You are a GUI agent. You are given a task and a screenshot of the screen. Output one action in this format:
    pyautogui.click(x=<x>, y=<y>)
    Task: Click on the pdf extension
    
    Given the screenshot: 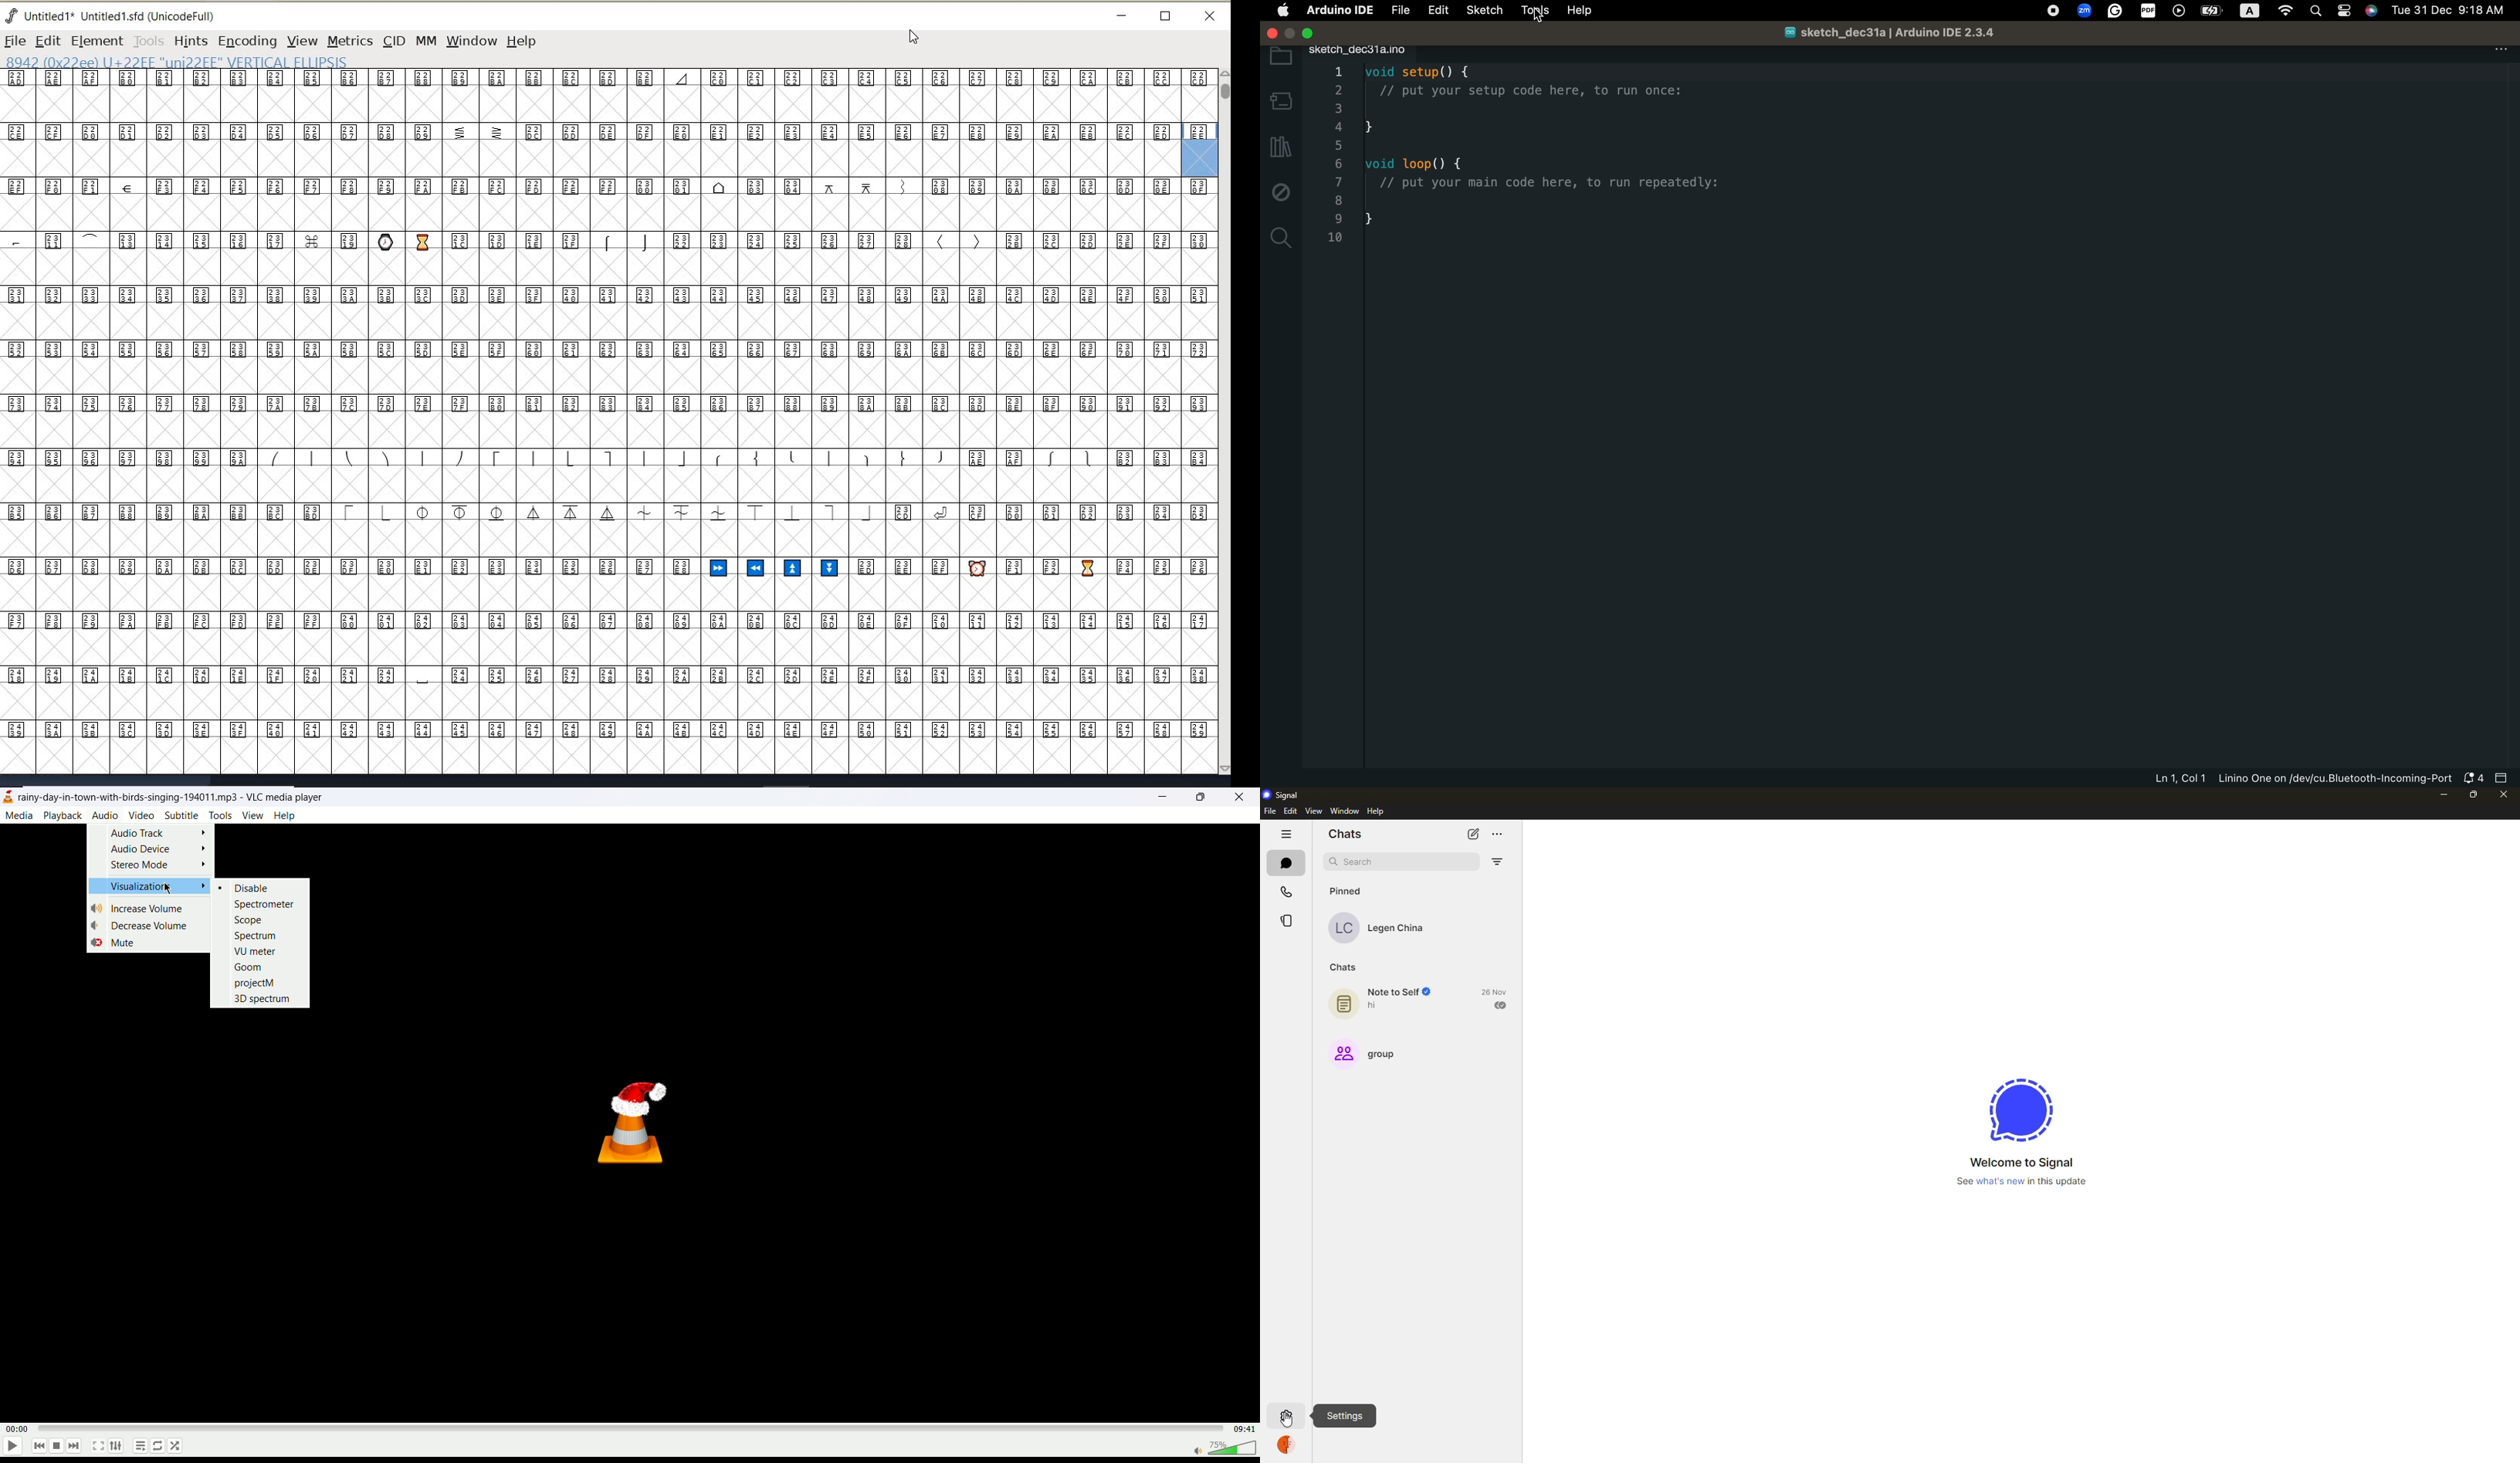 What is the action you would take?
    pyautogui.click(x=2149, y=11)
    